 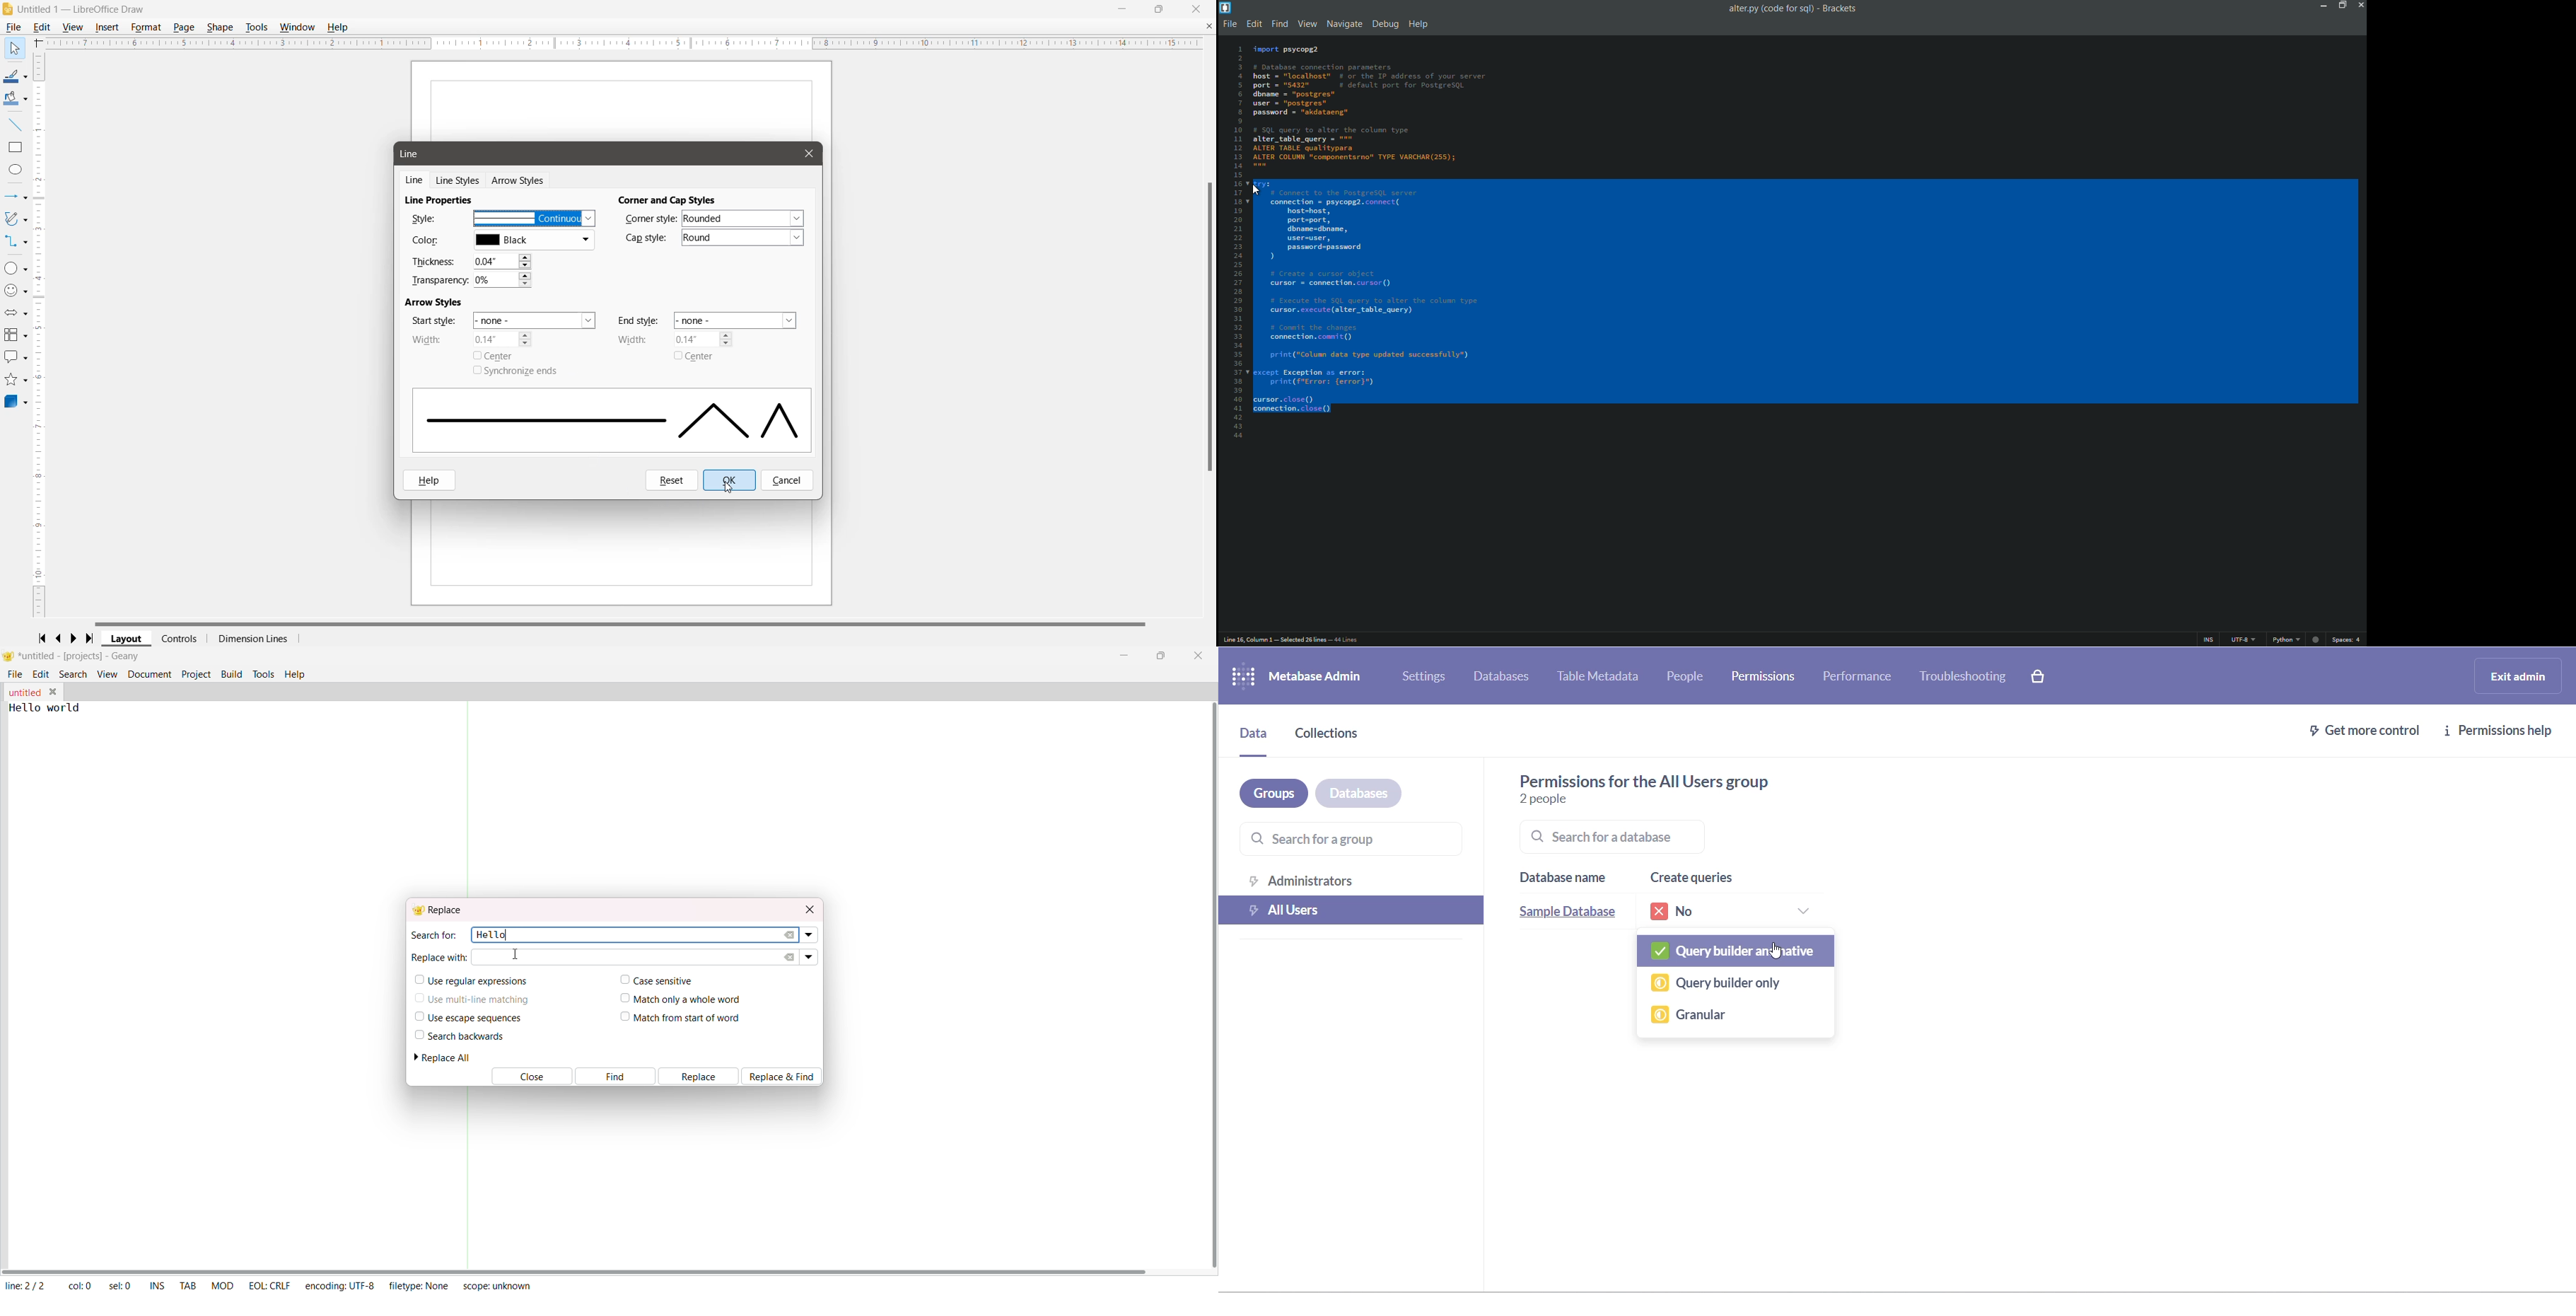 What do you see at coordinates (75, 639) in the screenshot?
I see `Scroll to next page` at bounding box center [75, 639].